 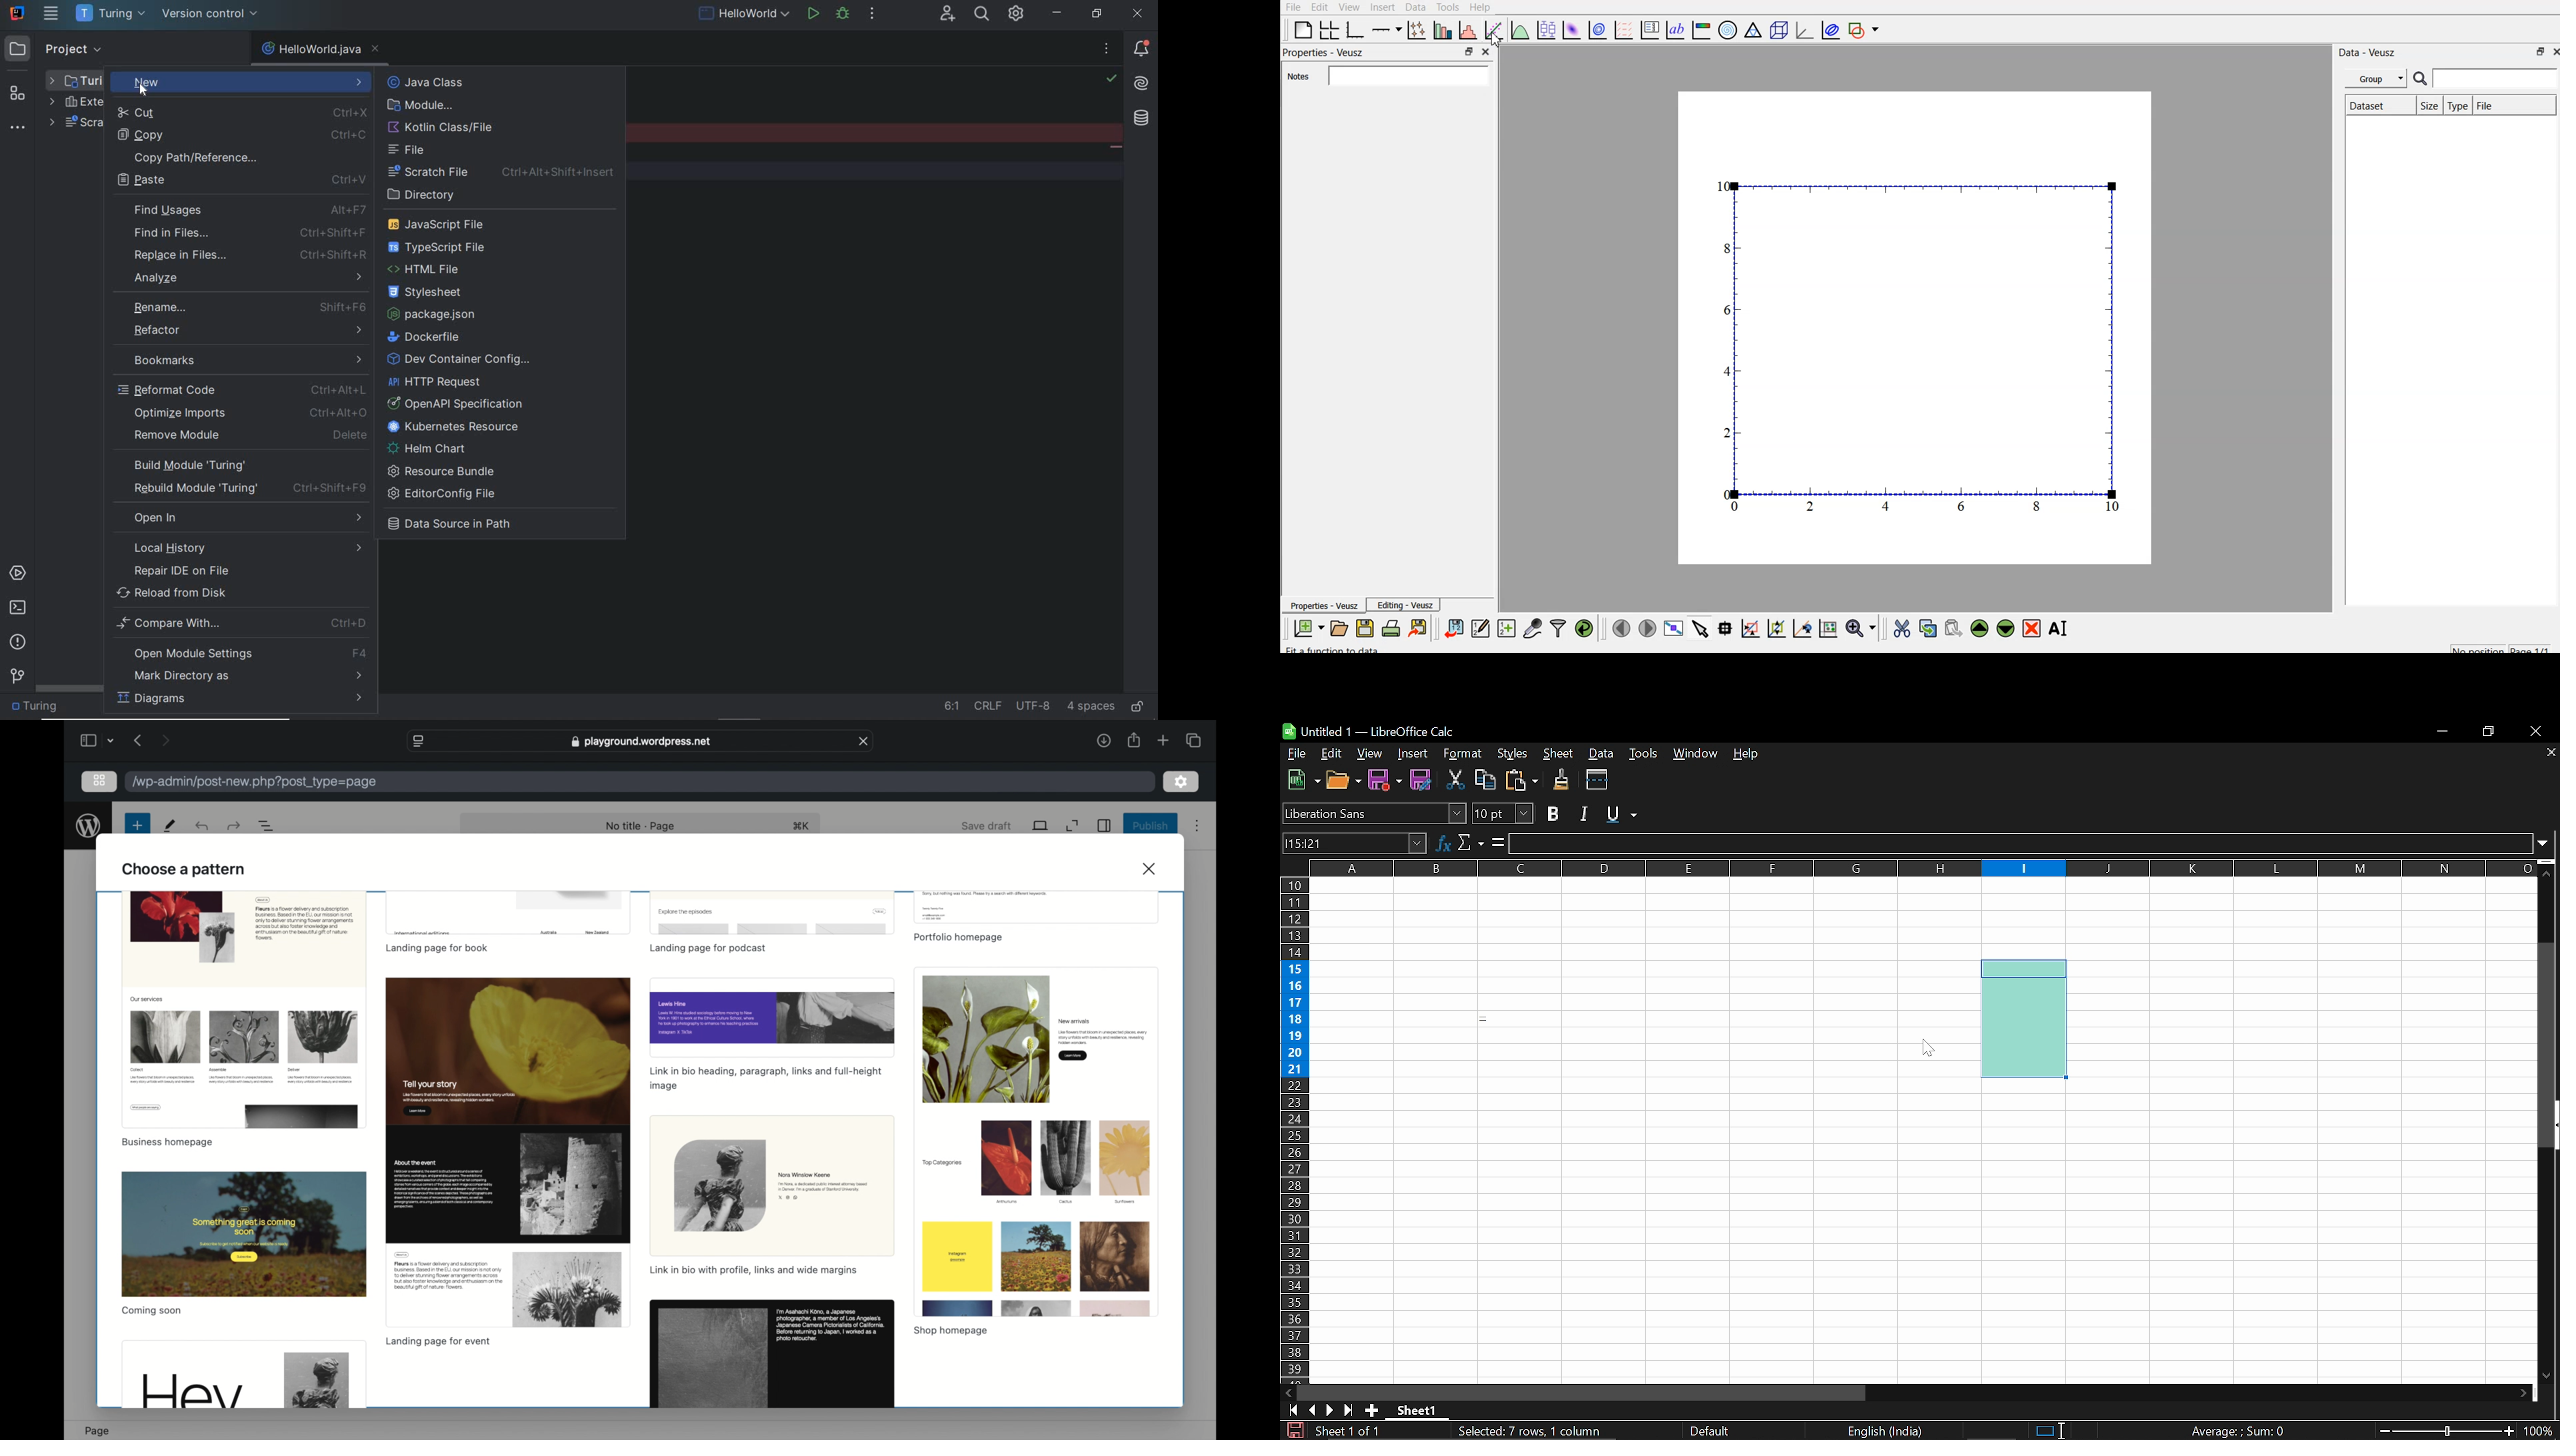 What do you see at coordinates (2490, 731) in the screenshot?
I see `Restore down` at bounding box center [2490, 731].